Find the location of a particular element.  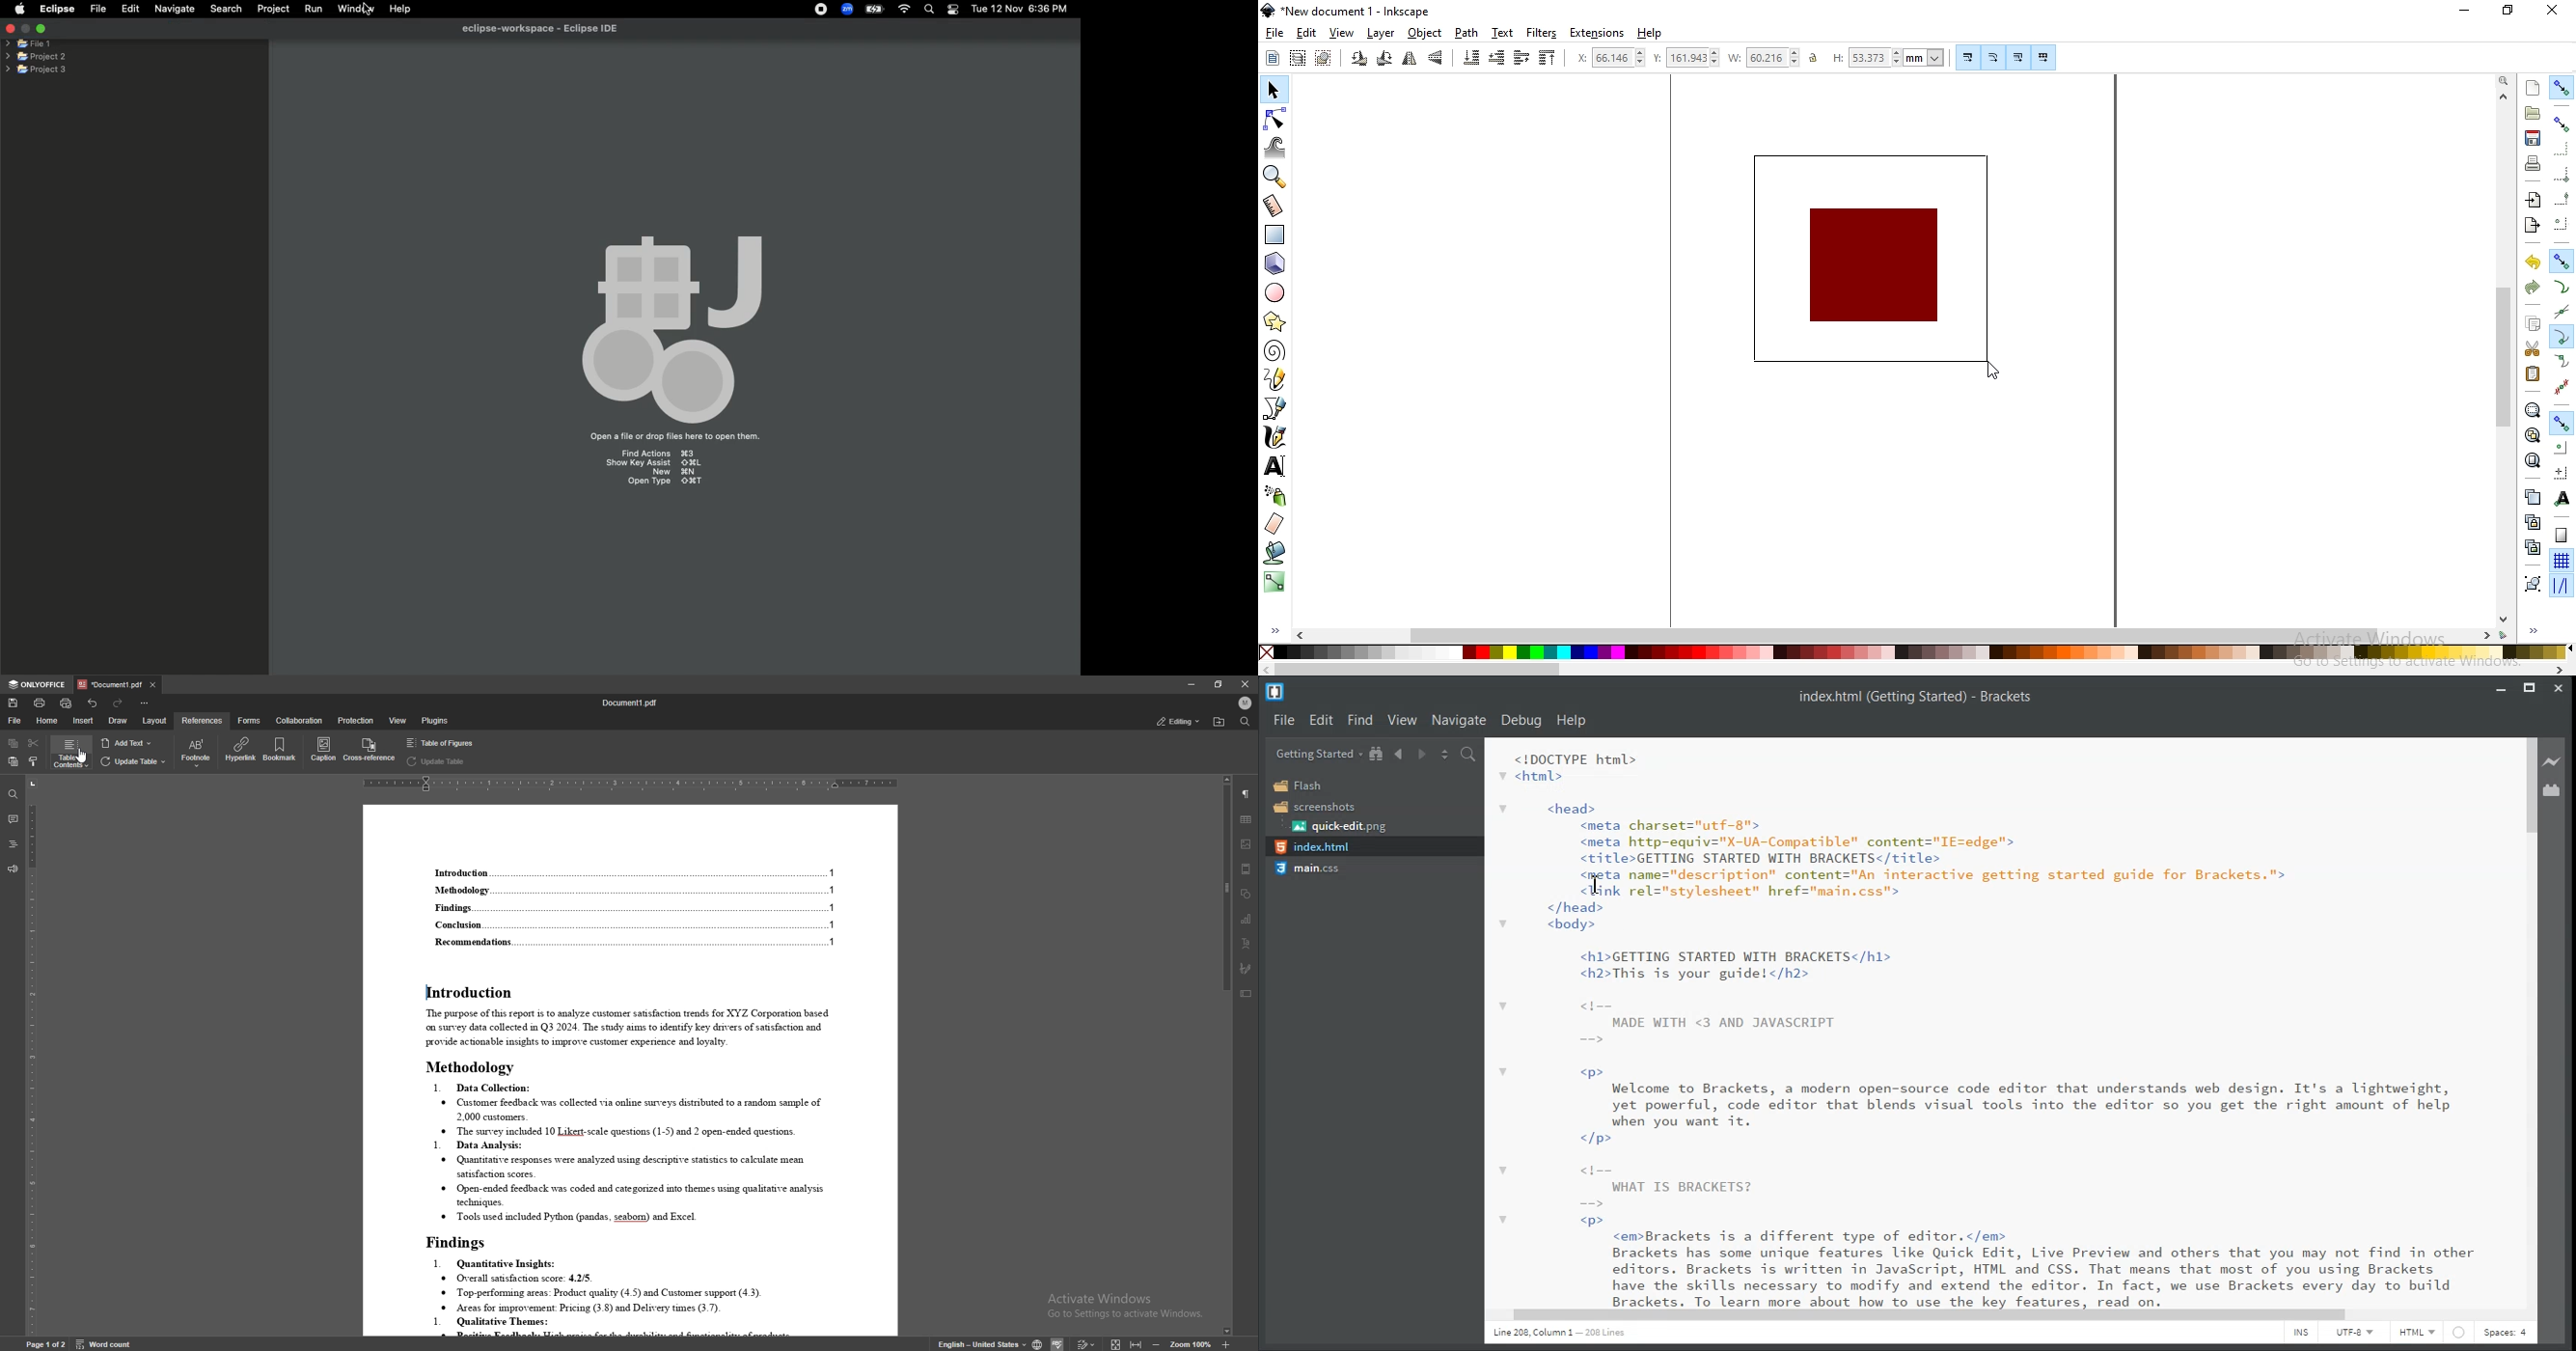

Page 1 0f 1 is located at coordinates (47, 1344).